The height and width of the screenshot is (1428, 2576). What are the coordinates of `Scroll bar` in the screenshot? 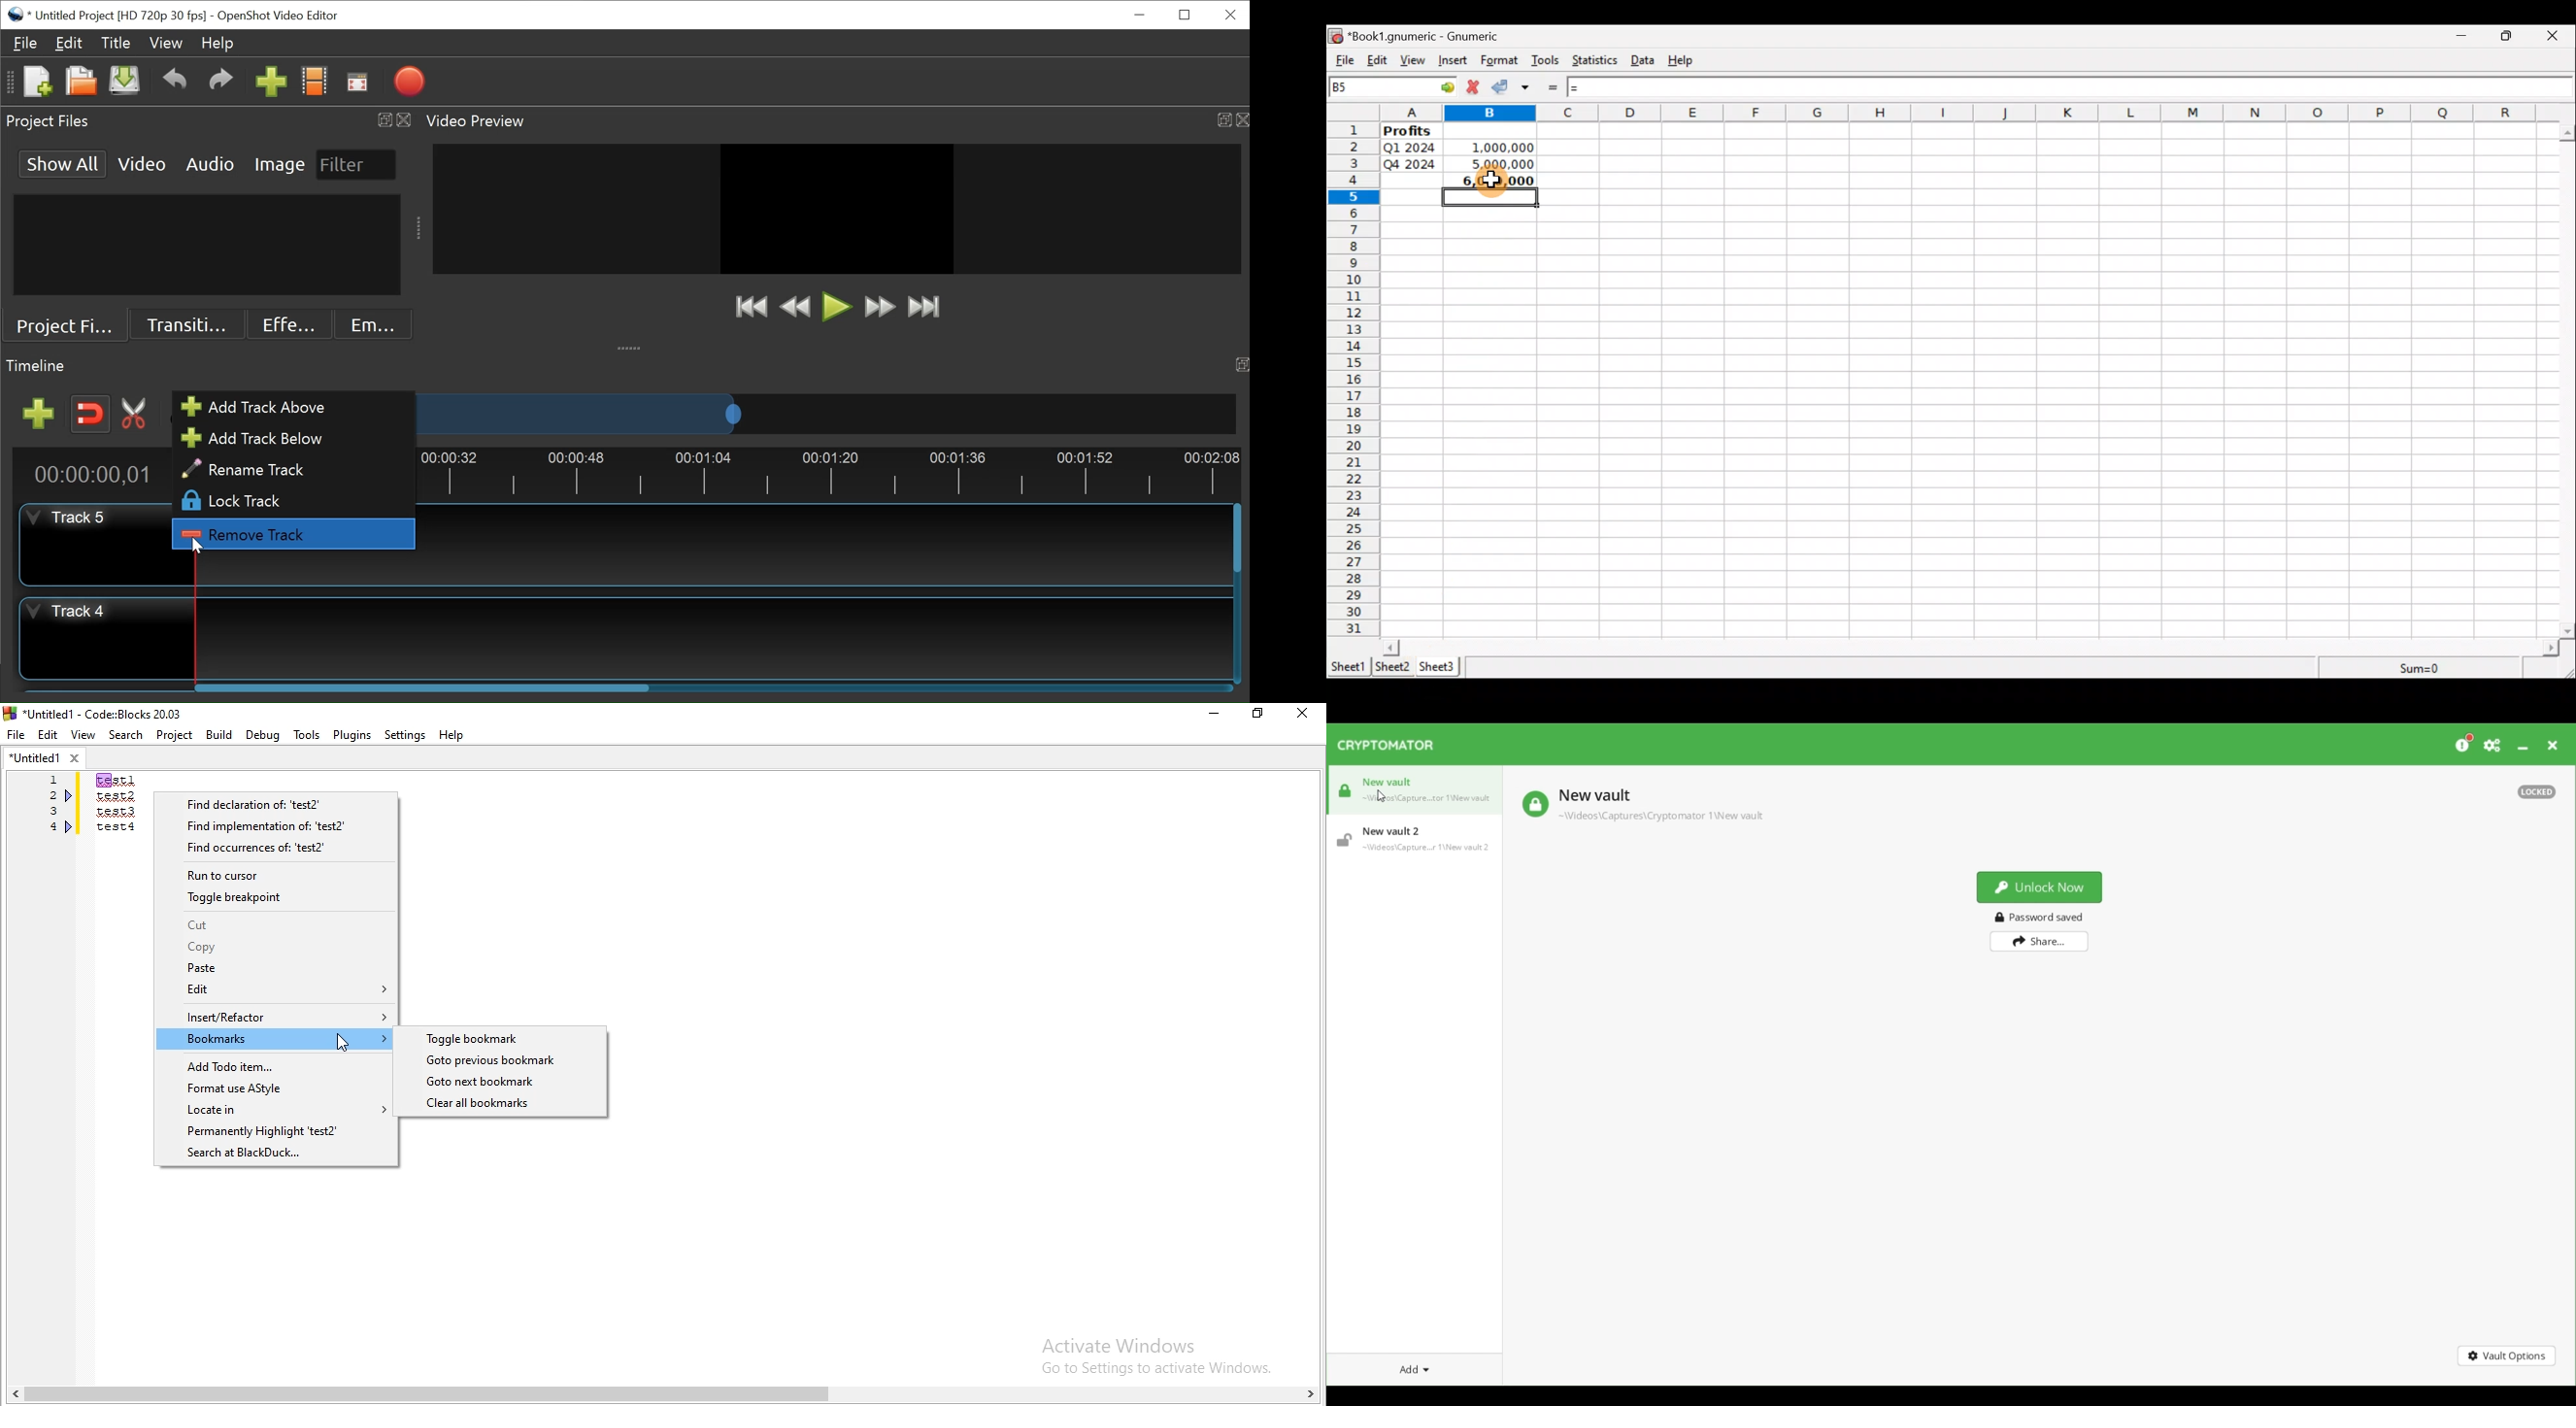 It's located at (1971, 647).